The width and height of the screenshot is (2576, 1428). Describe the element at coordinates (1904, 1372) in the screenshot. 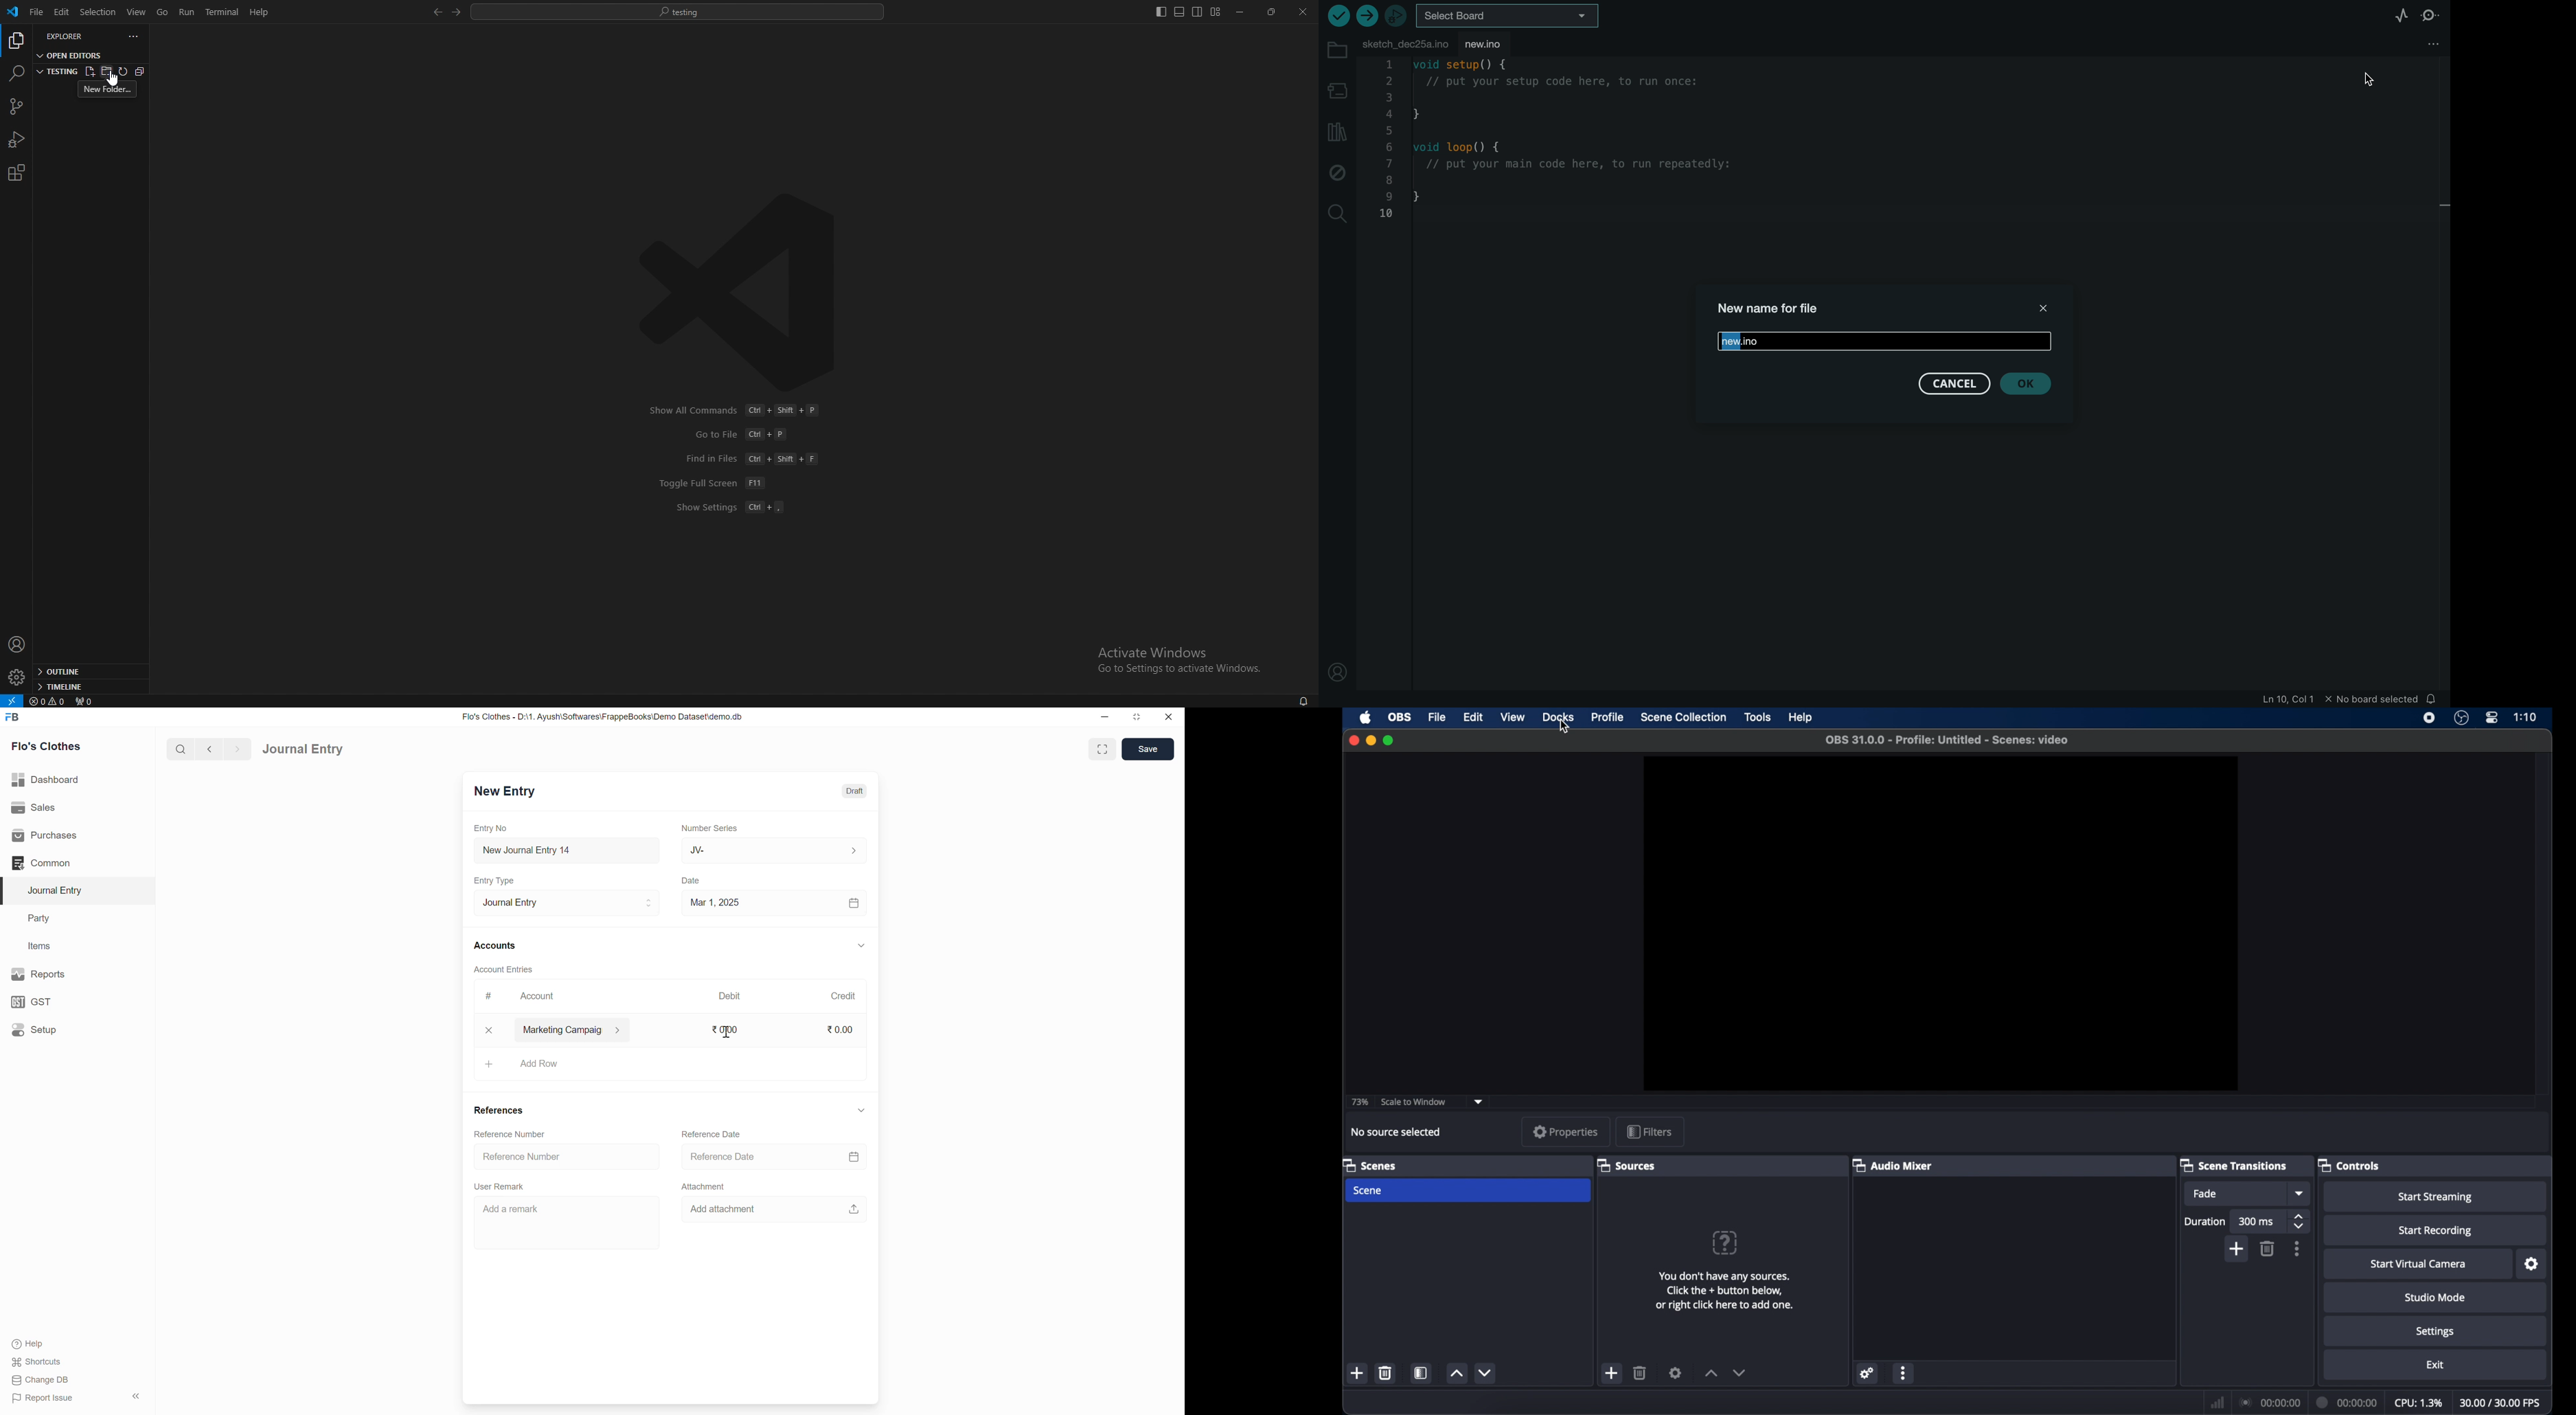

I see `more options` at that location.